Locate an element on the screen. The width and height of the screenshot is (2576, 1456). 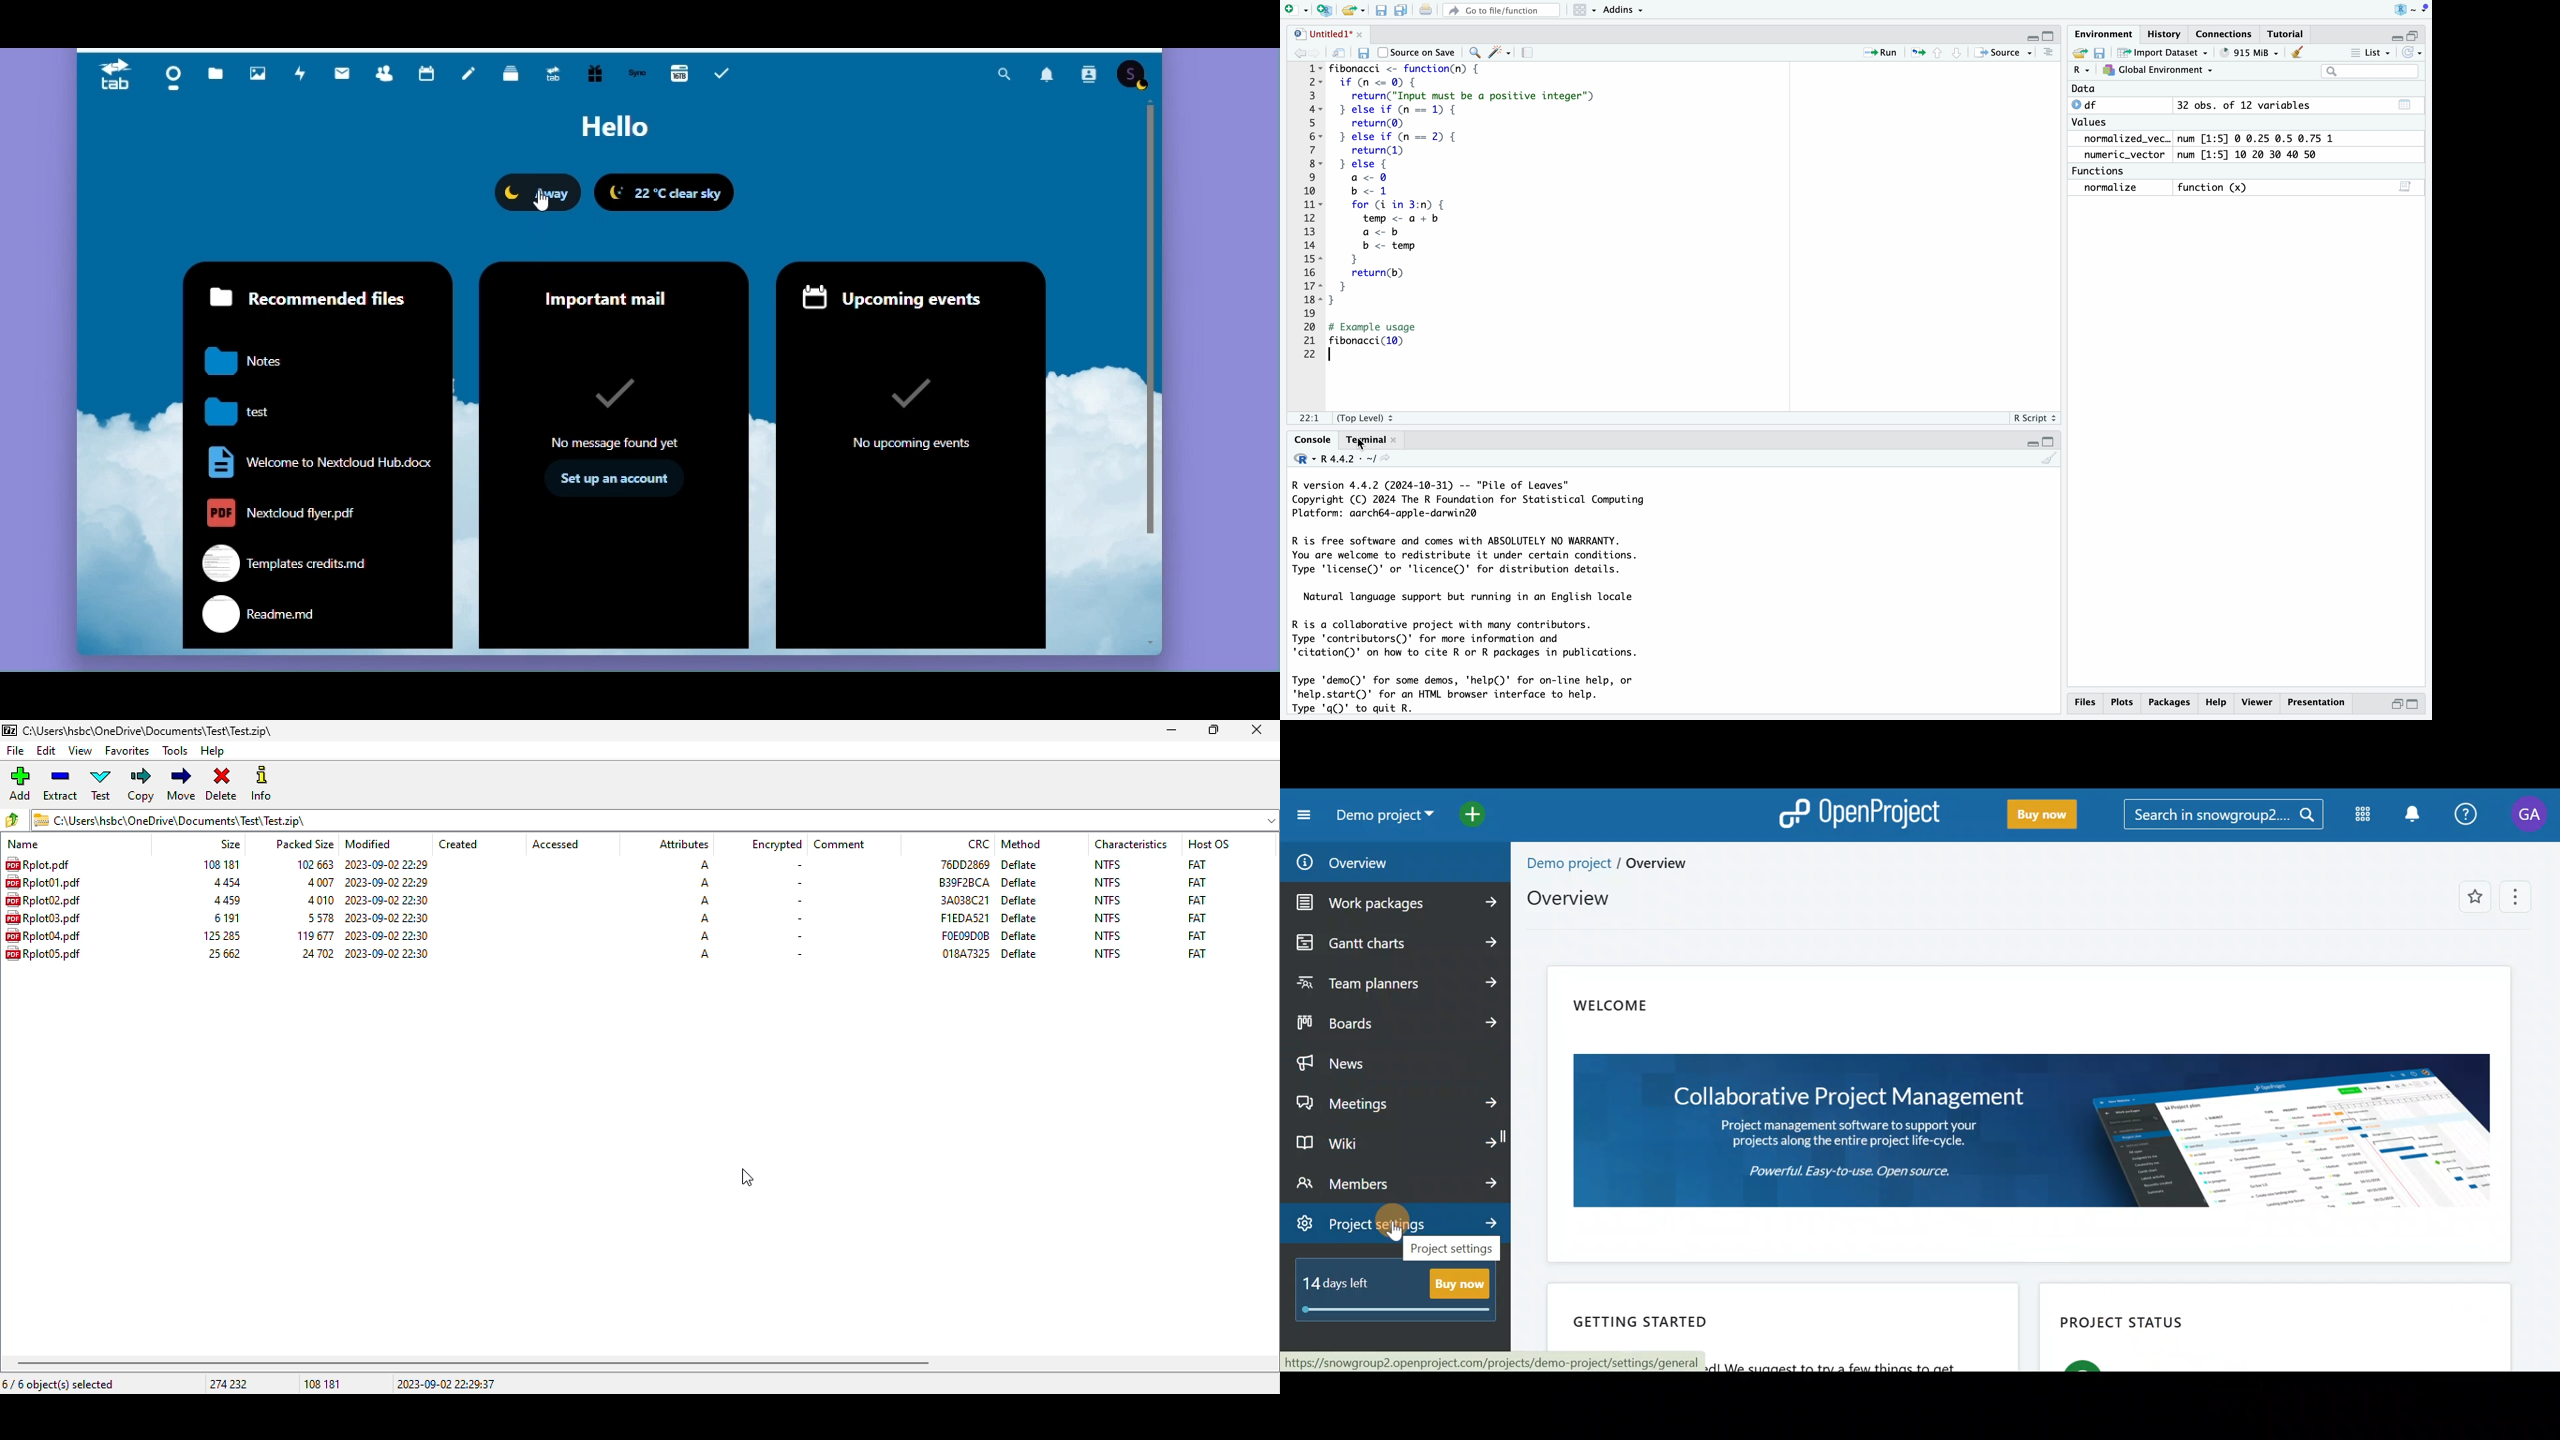
Natural language support but running in an English locale is located at coordinates (1477, 598).